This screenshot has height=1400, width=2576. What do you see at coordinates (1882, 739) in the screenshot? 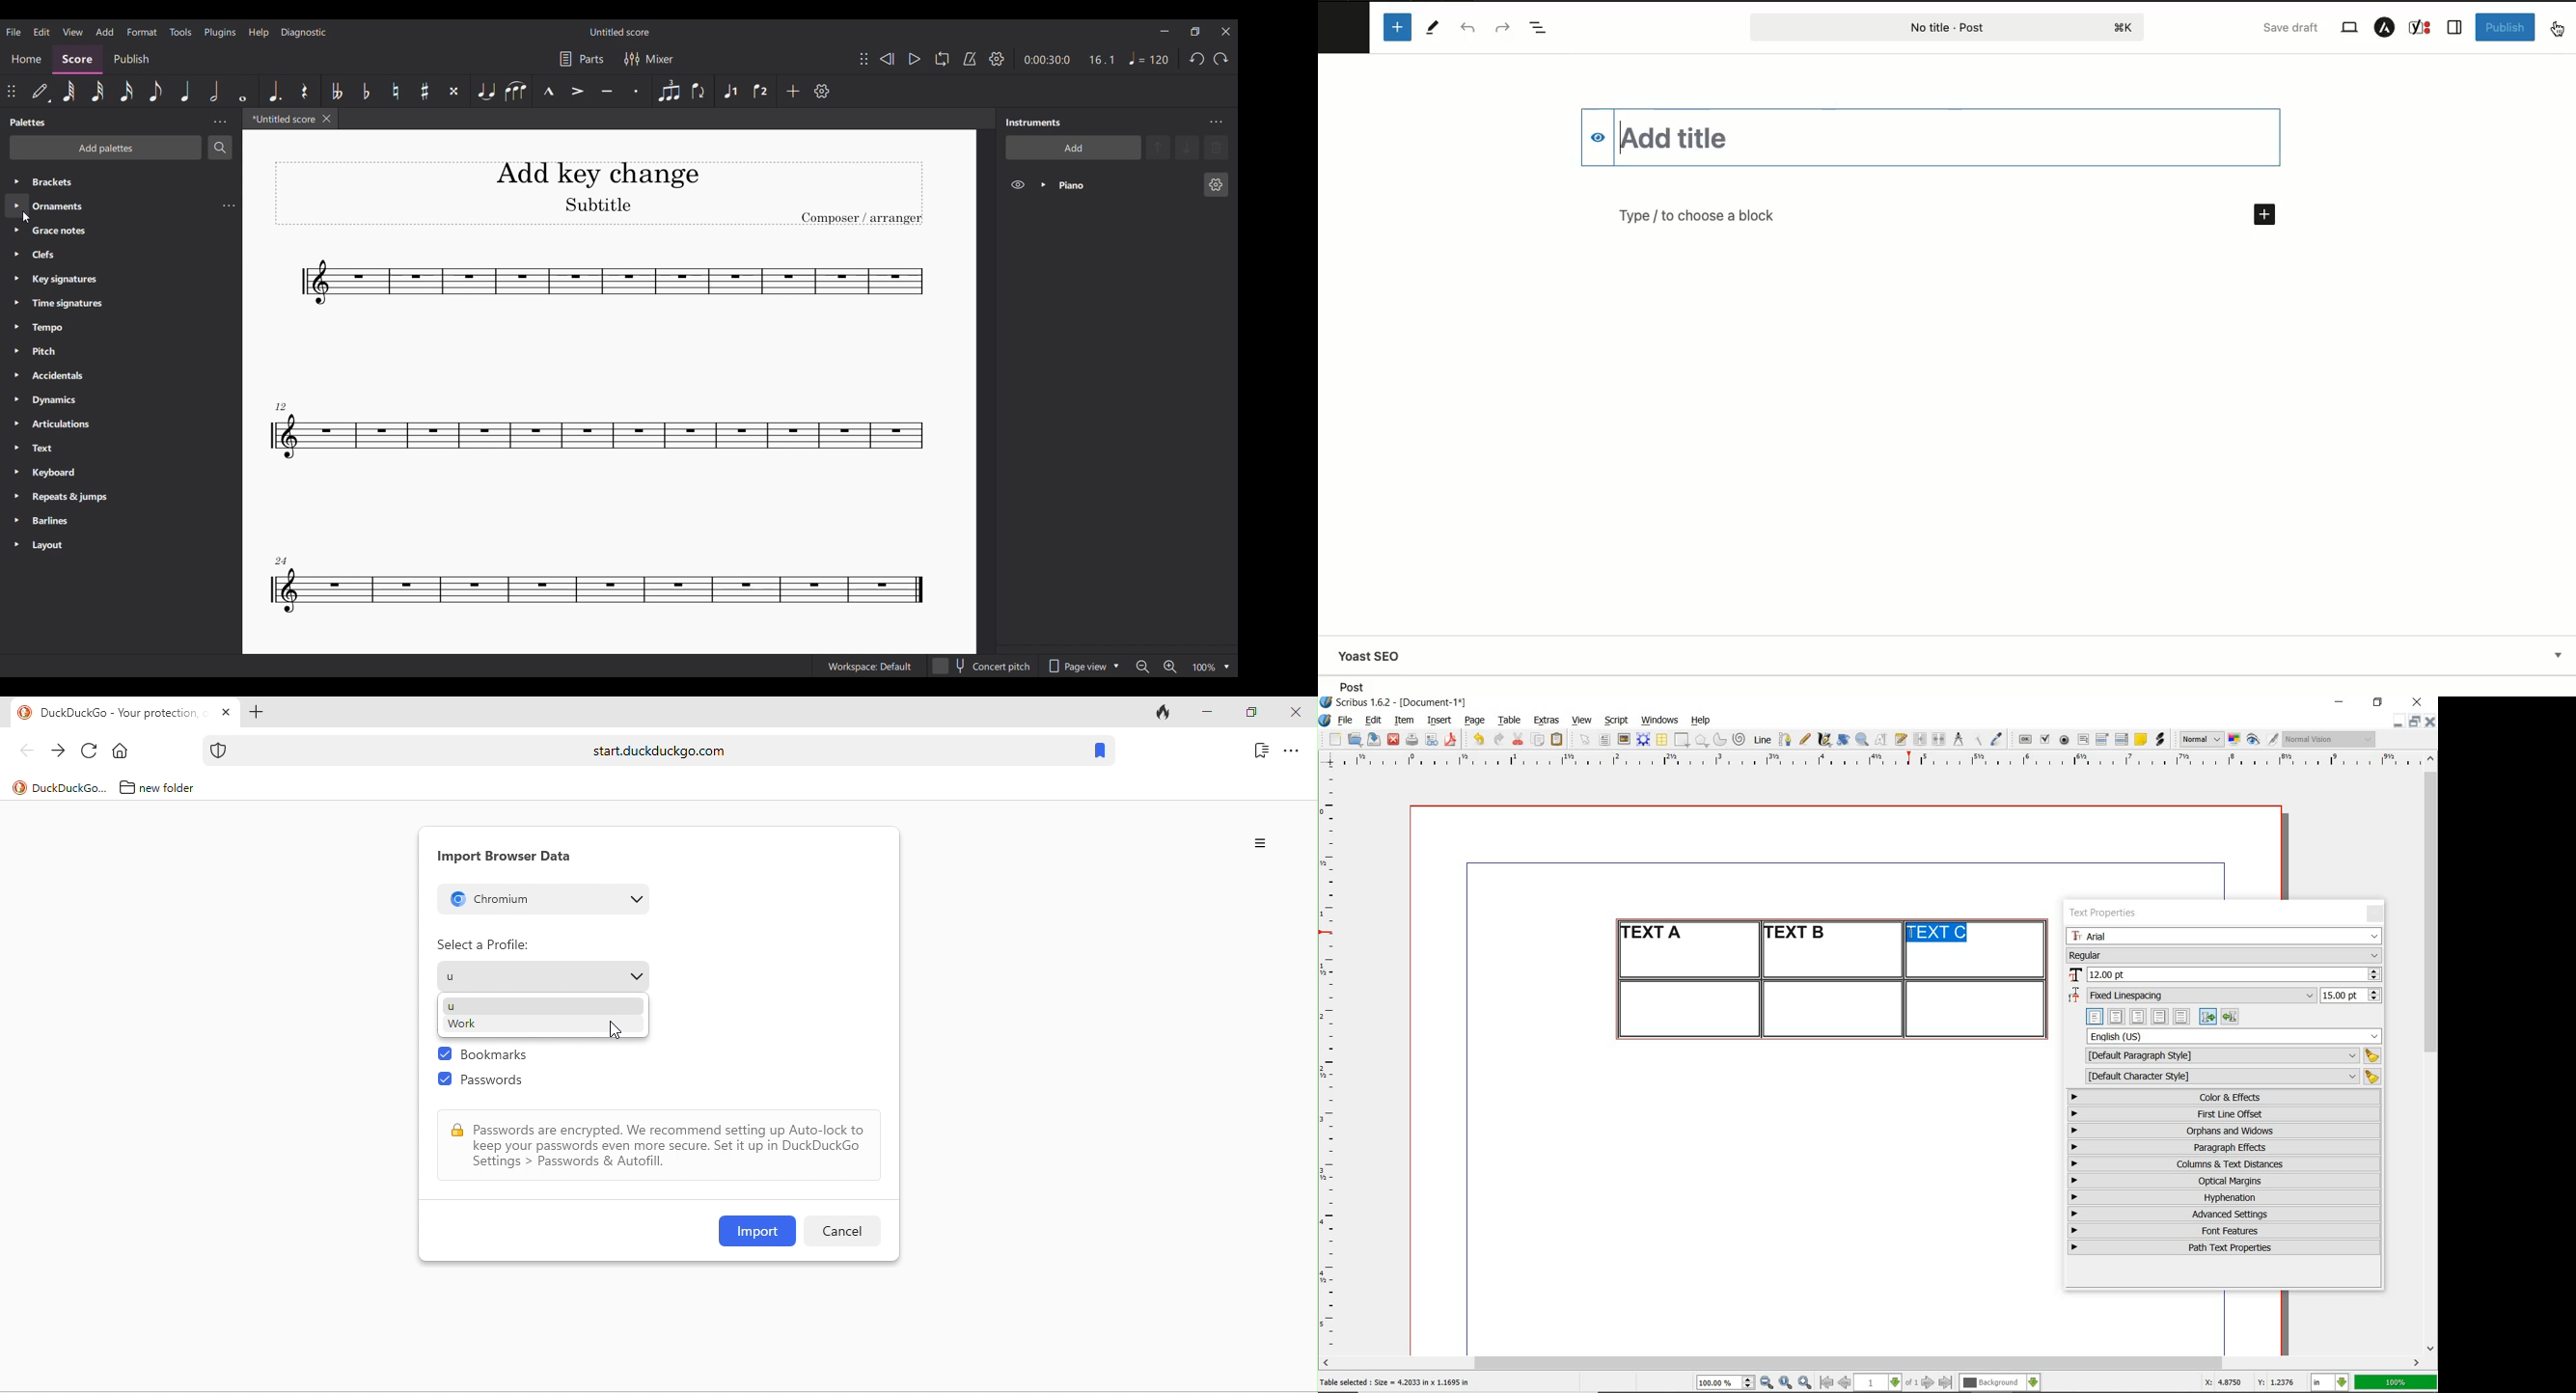
I see `edit contents of frame` at bounding box center [1882, 739].